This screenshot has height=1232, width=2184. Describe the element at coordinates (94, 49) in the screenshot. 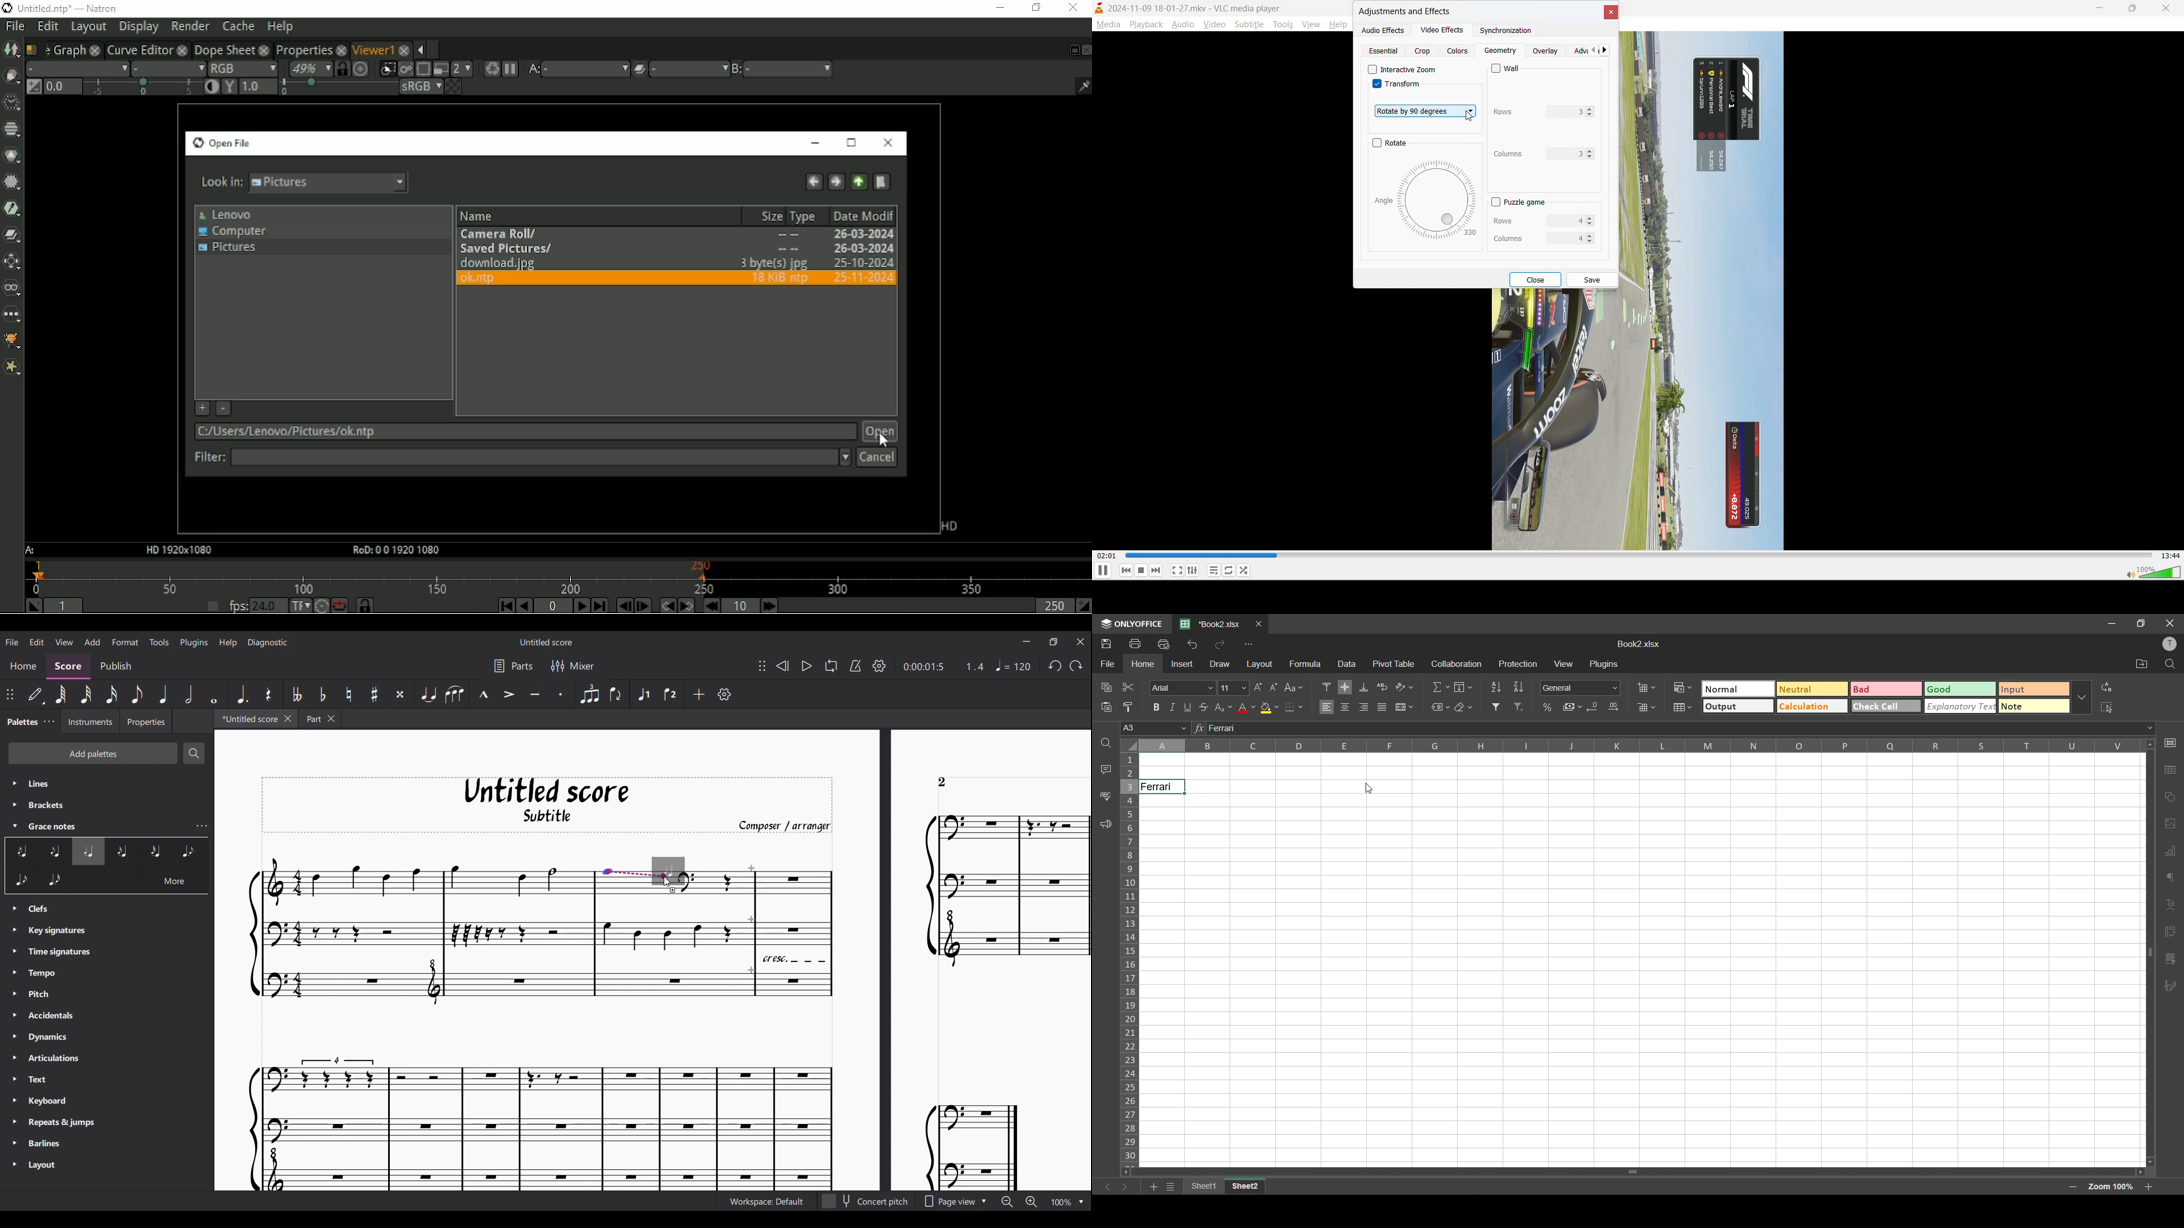

I see `close` at that location.